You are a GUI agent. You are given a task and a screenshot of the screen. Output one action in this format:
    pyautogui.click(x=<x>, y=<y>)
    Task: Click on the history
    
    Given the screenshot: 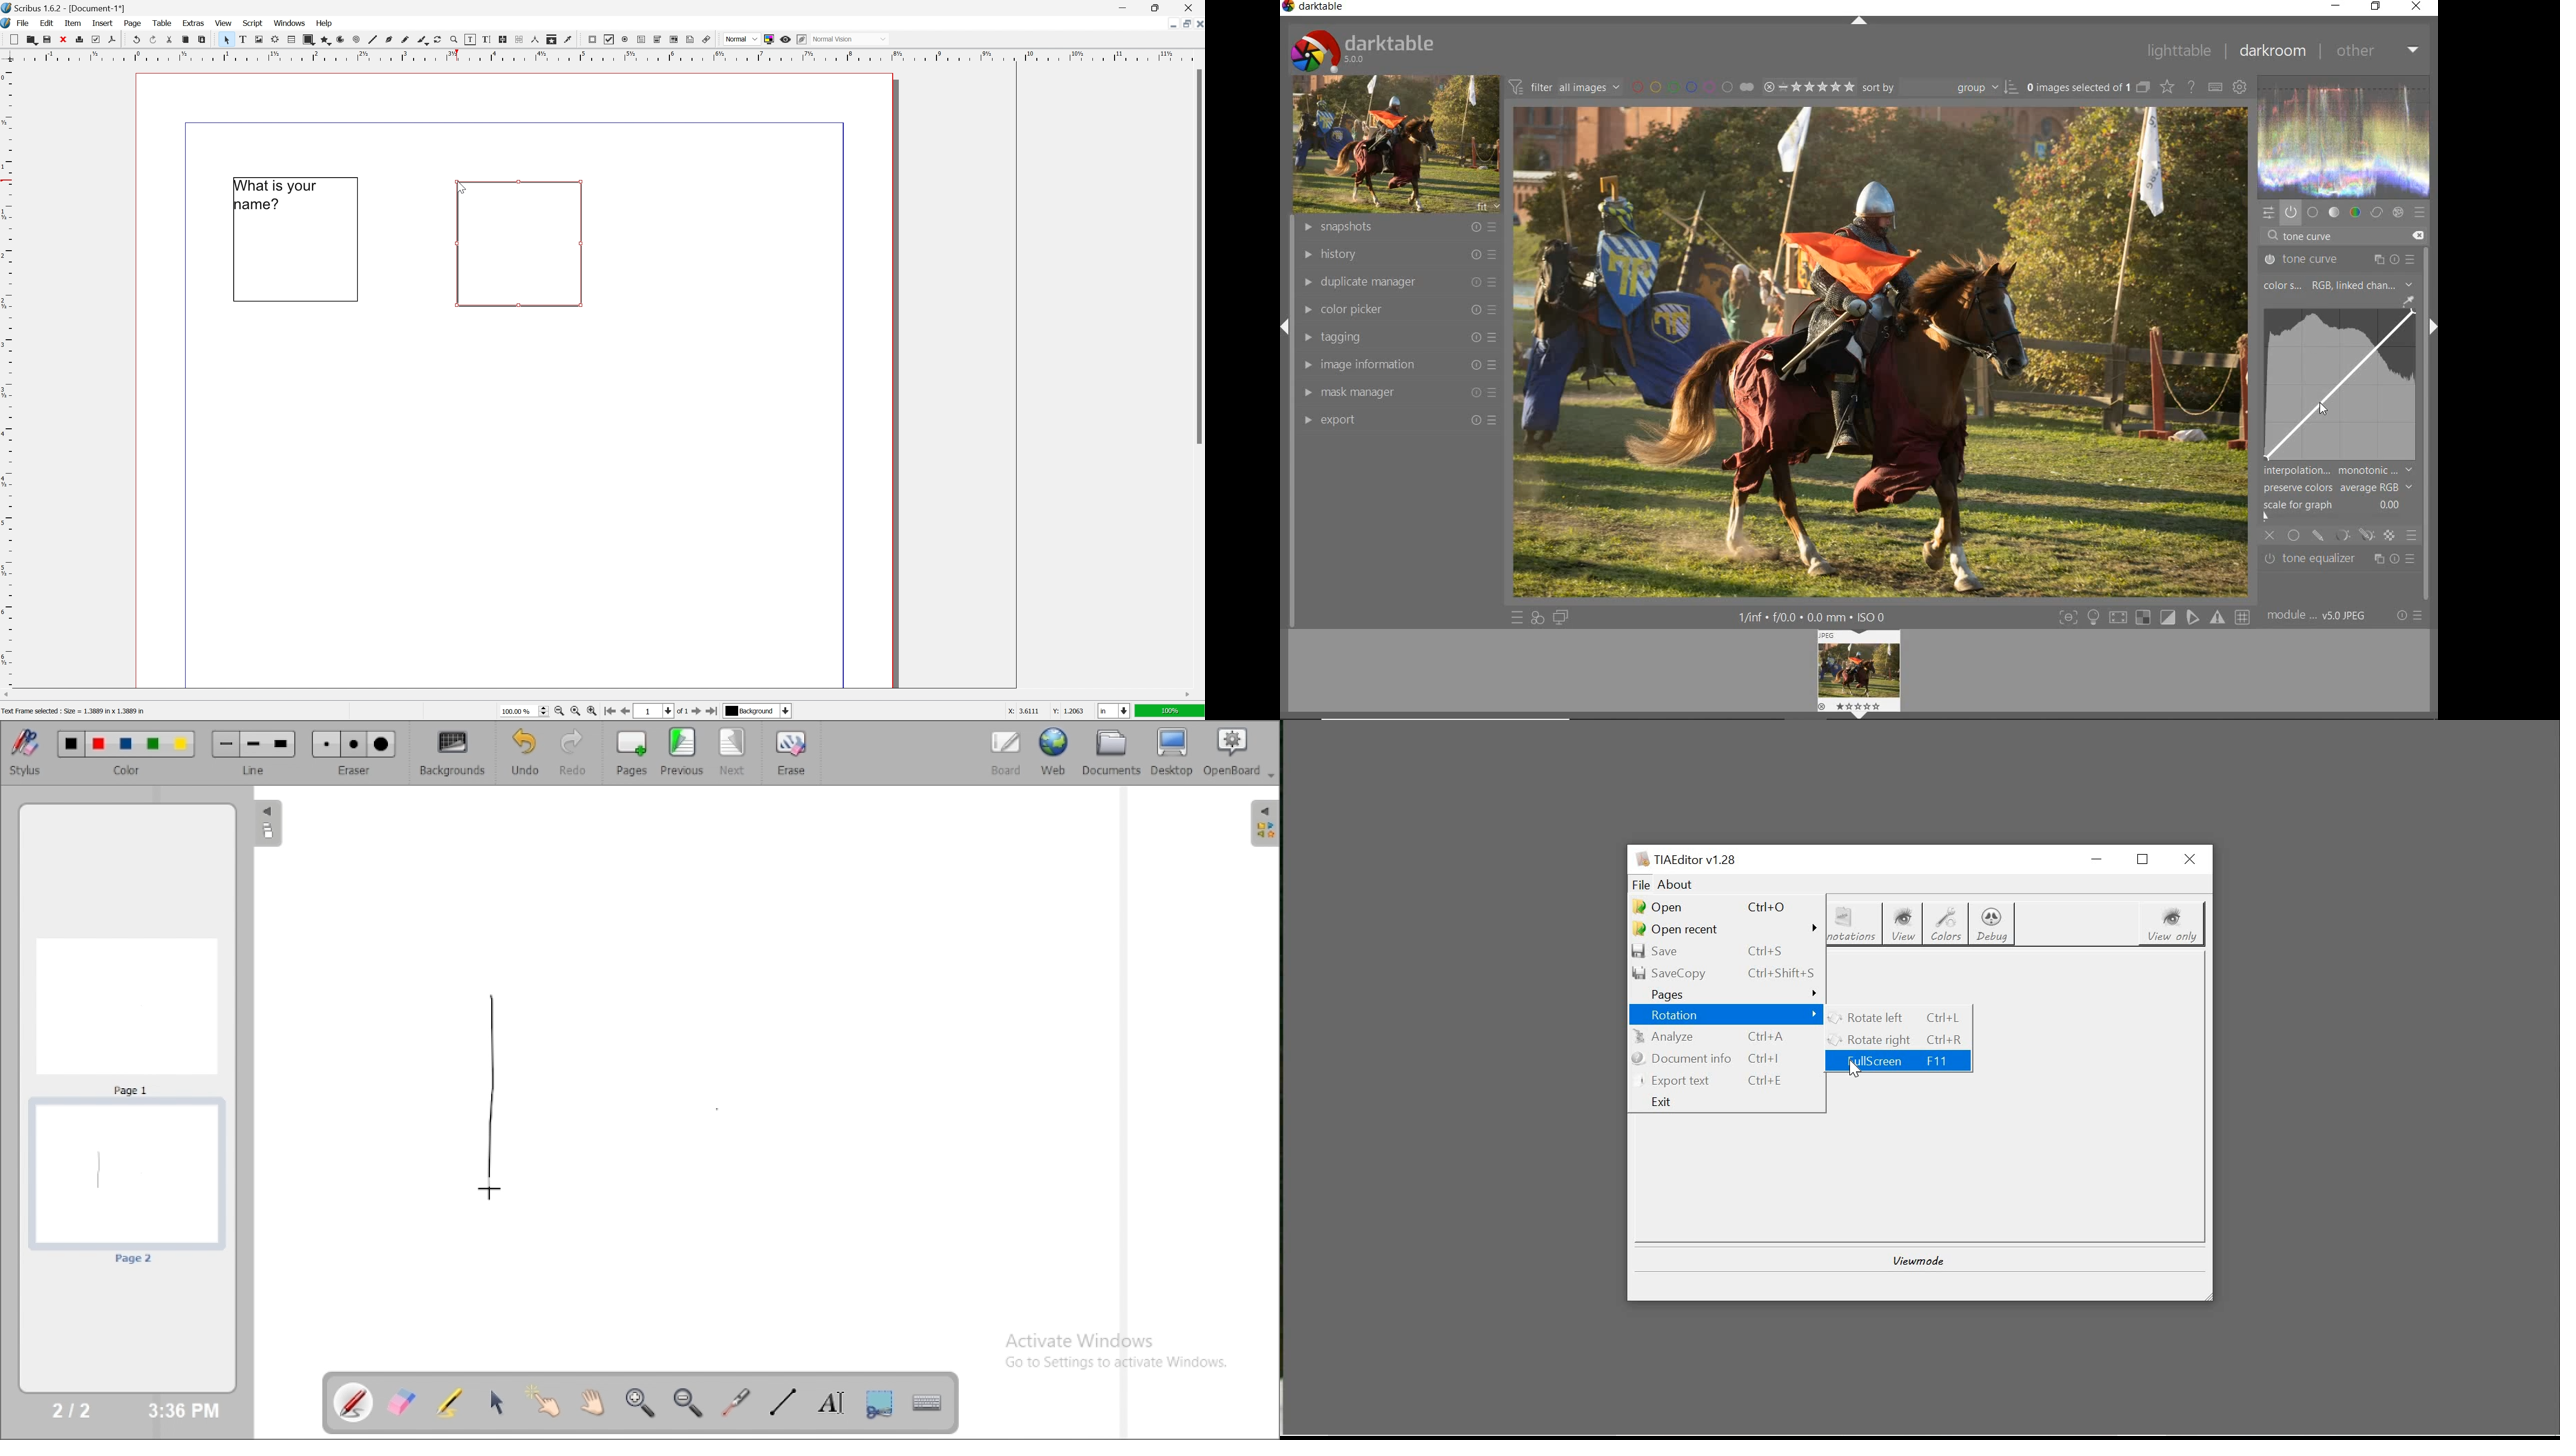 What is the action you would take?
    pyautogui.click(x=1398, y=255)
    